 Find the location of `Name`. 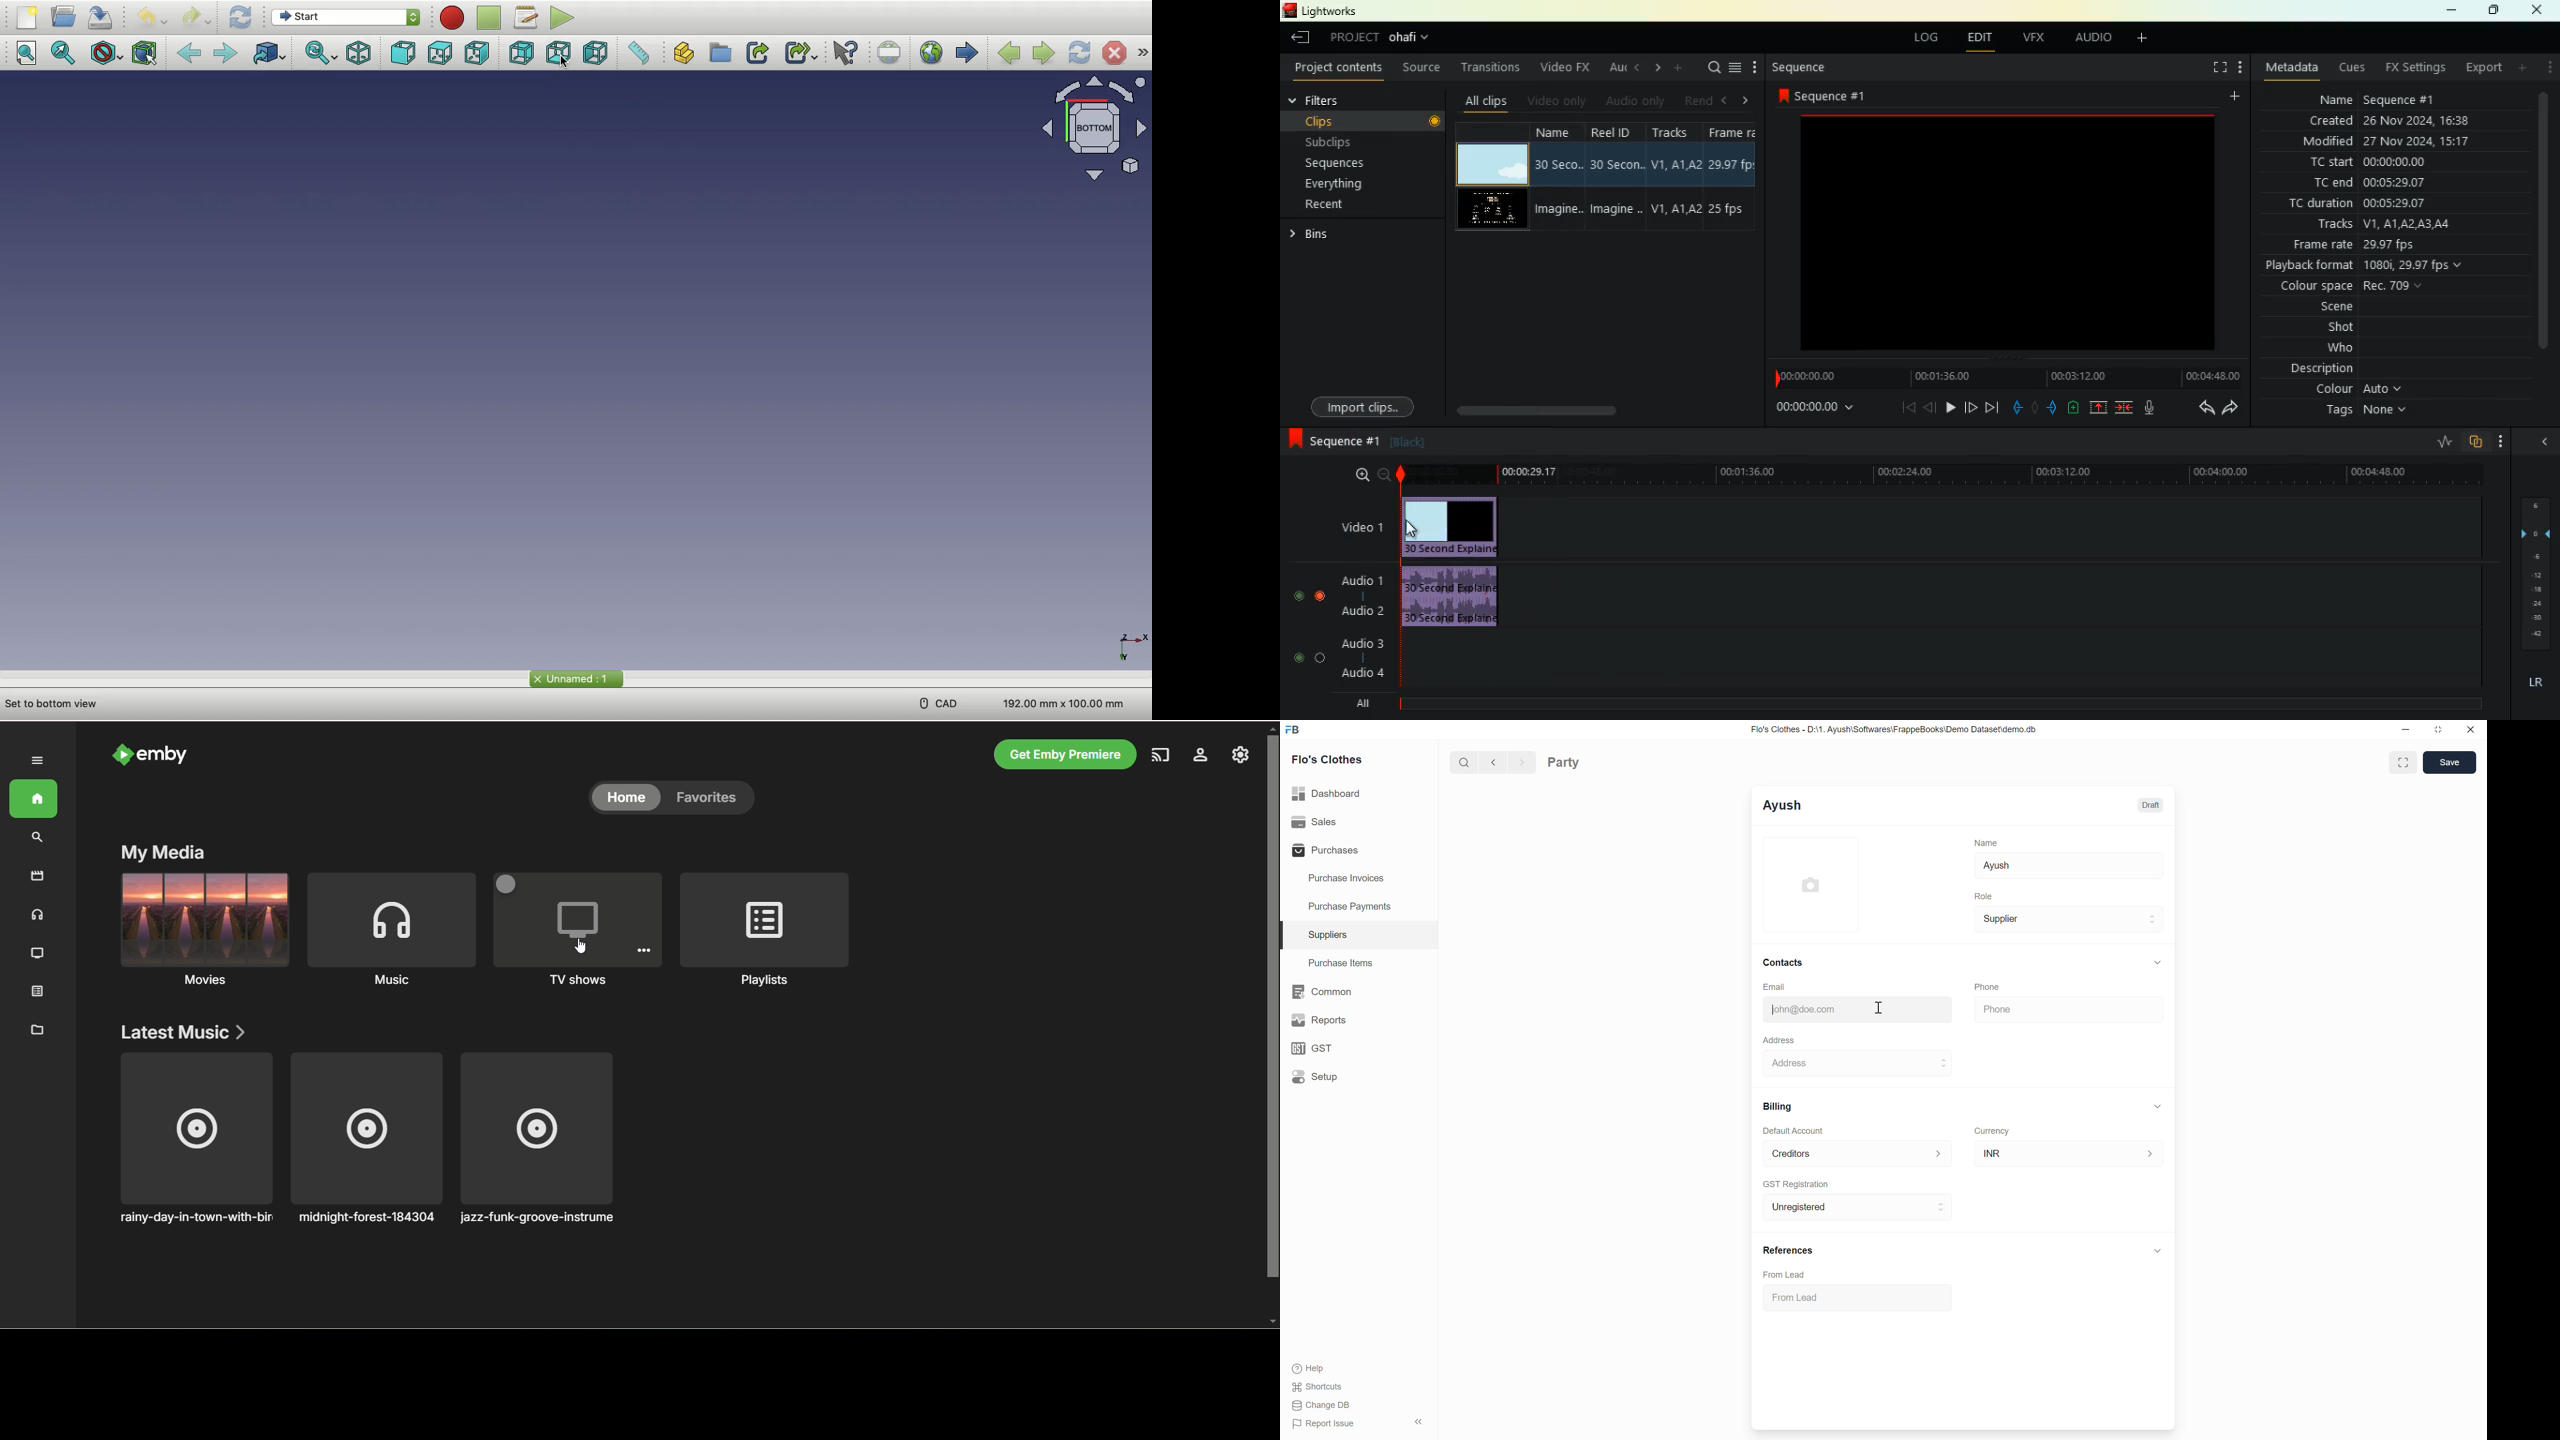

Name is located at coordinates (1986, 843).